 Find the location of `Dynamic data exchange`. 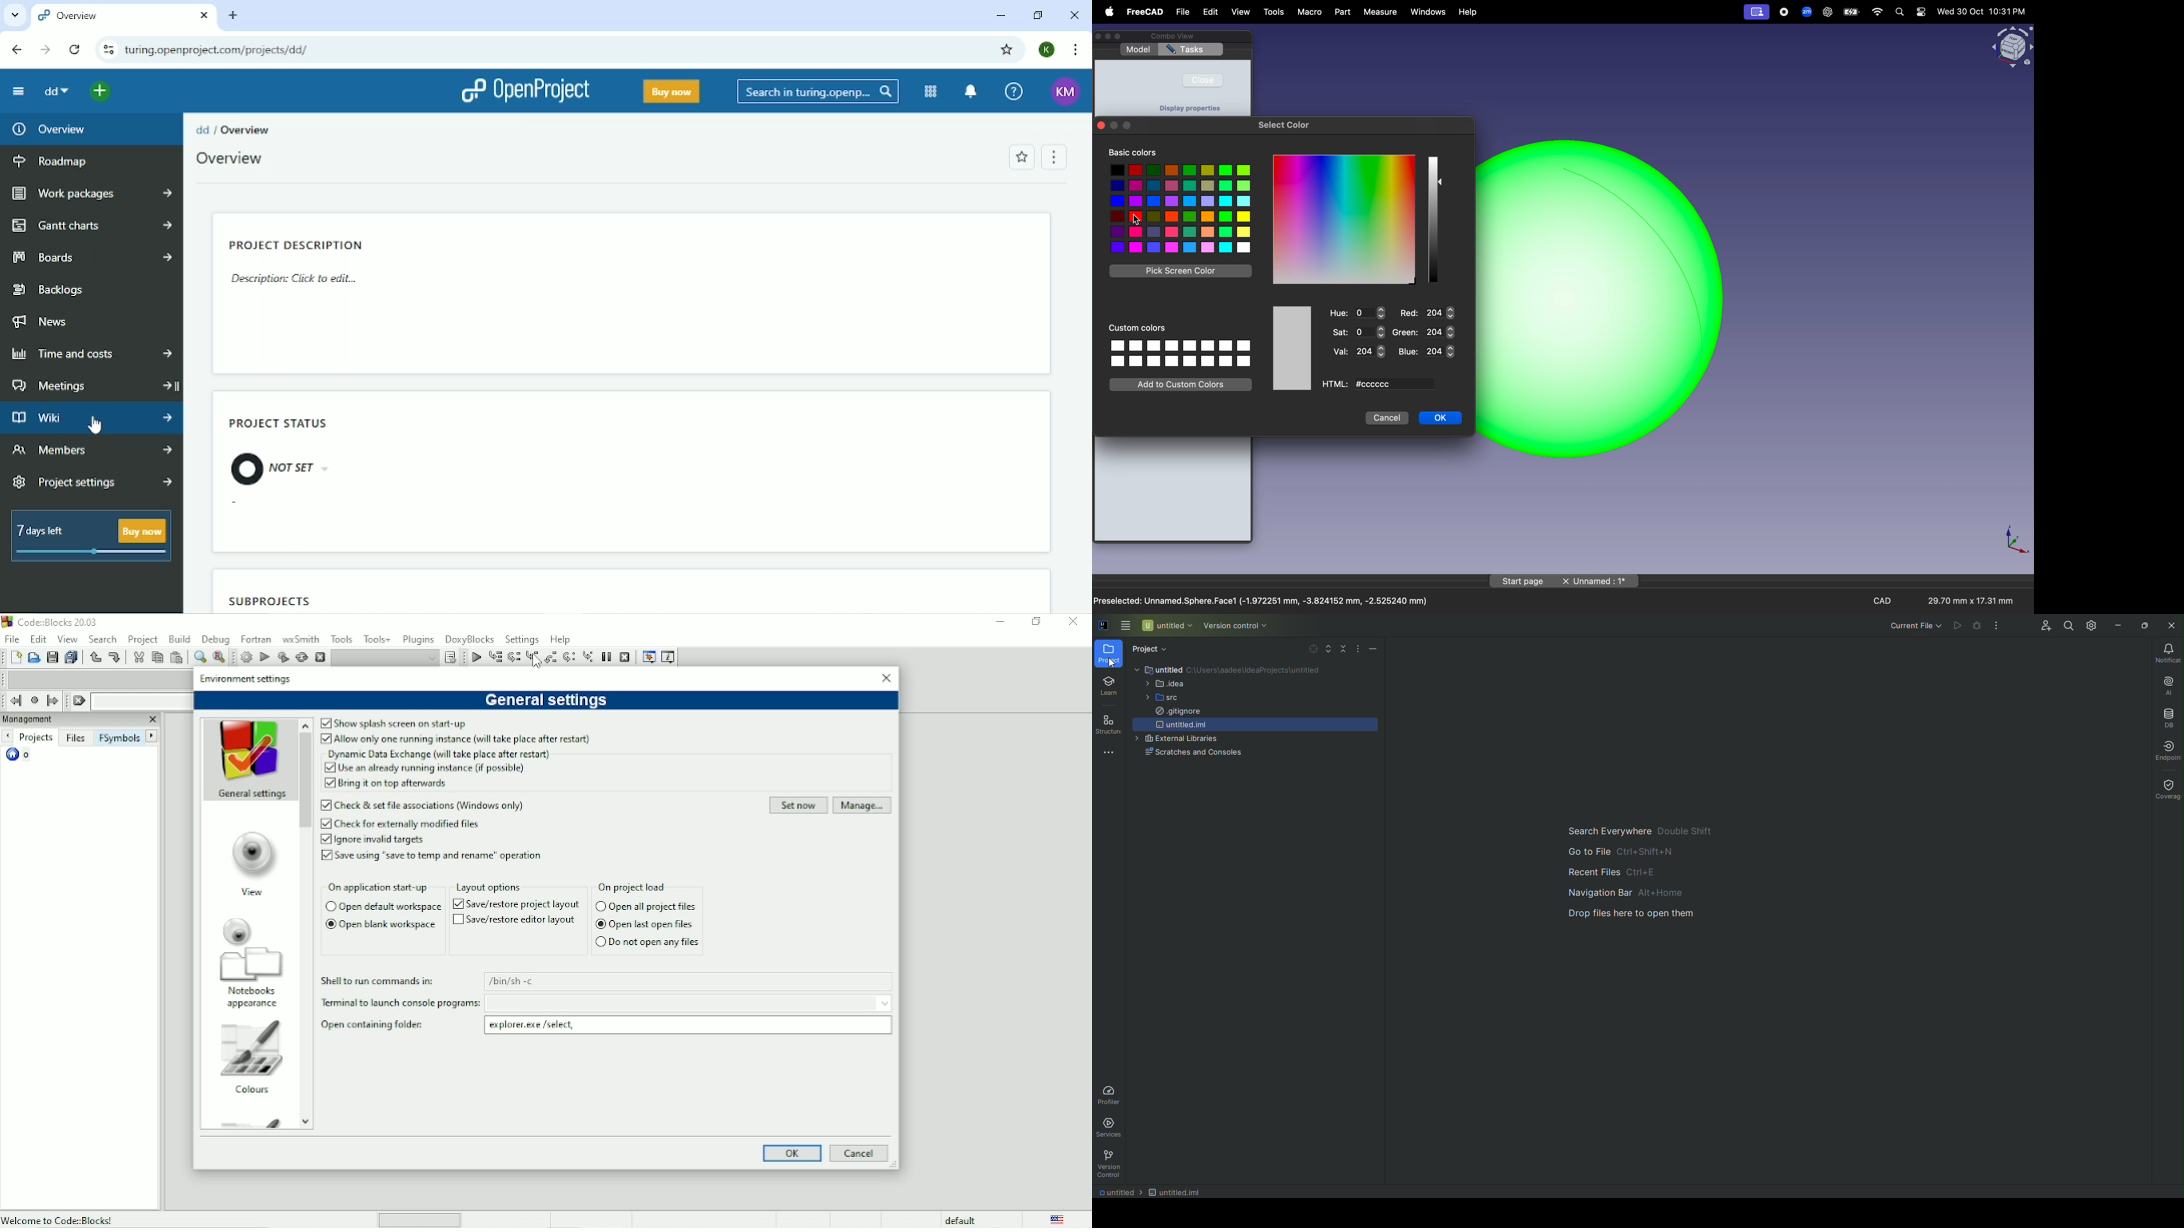

Dynamic data exchange is located at coordinates (443, 754).